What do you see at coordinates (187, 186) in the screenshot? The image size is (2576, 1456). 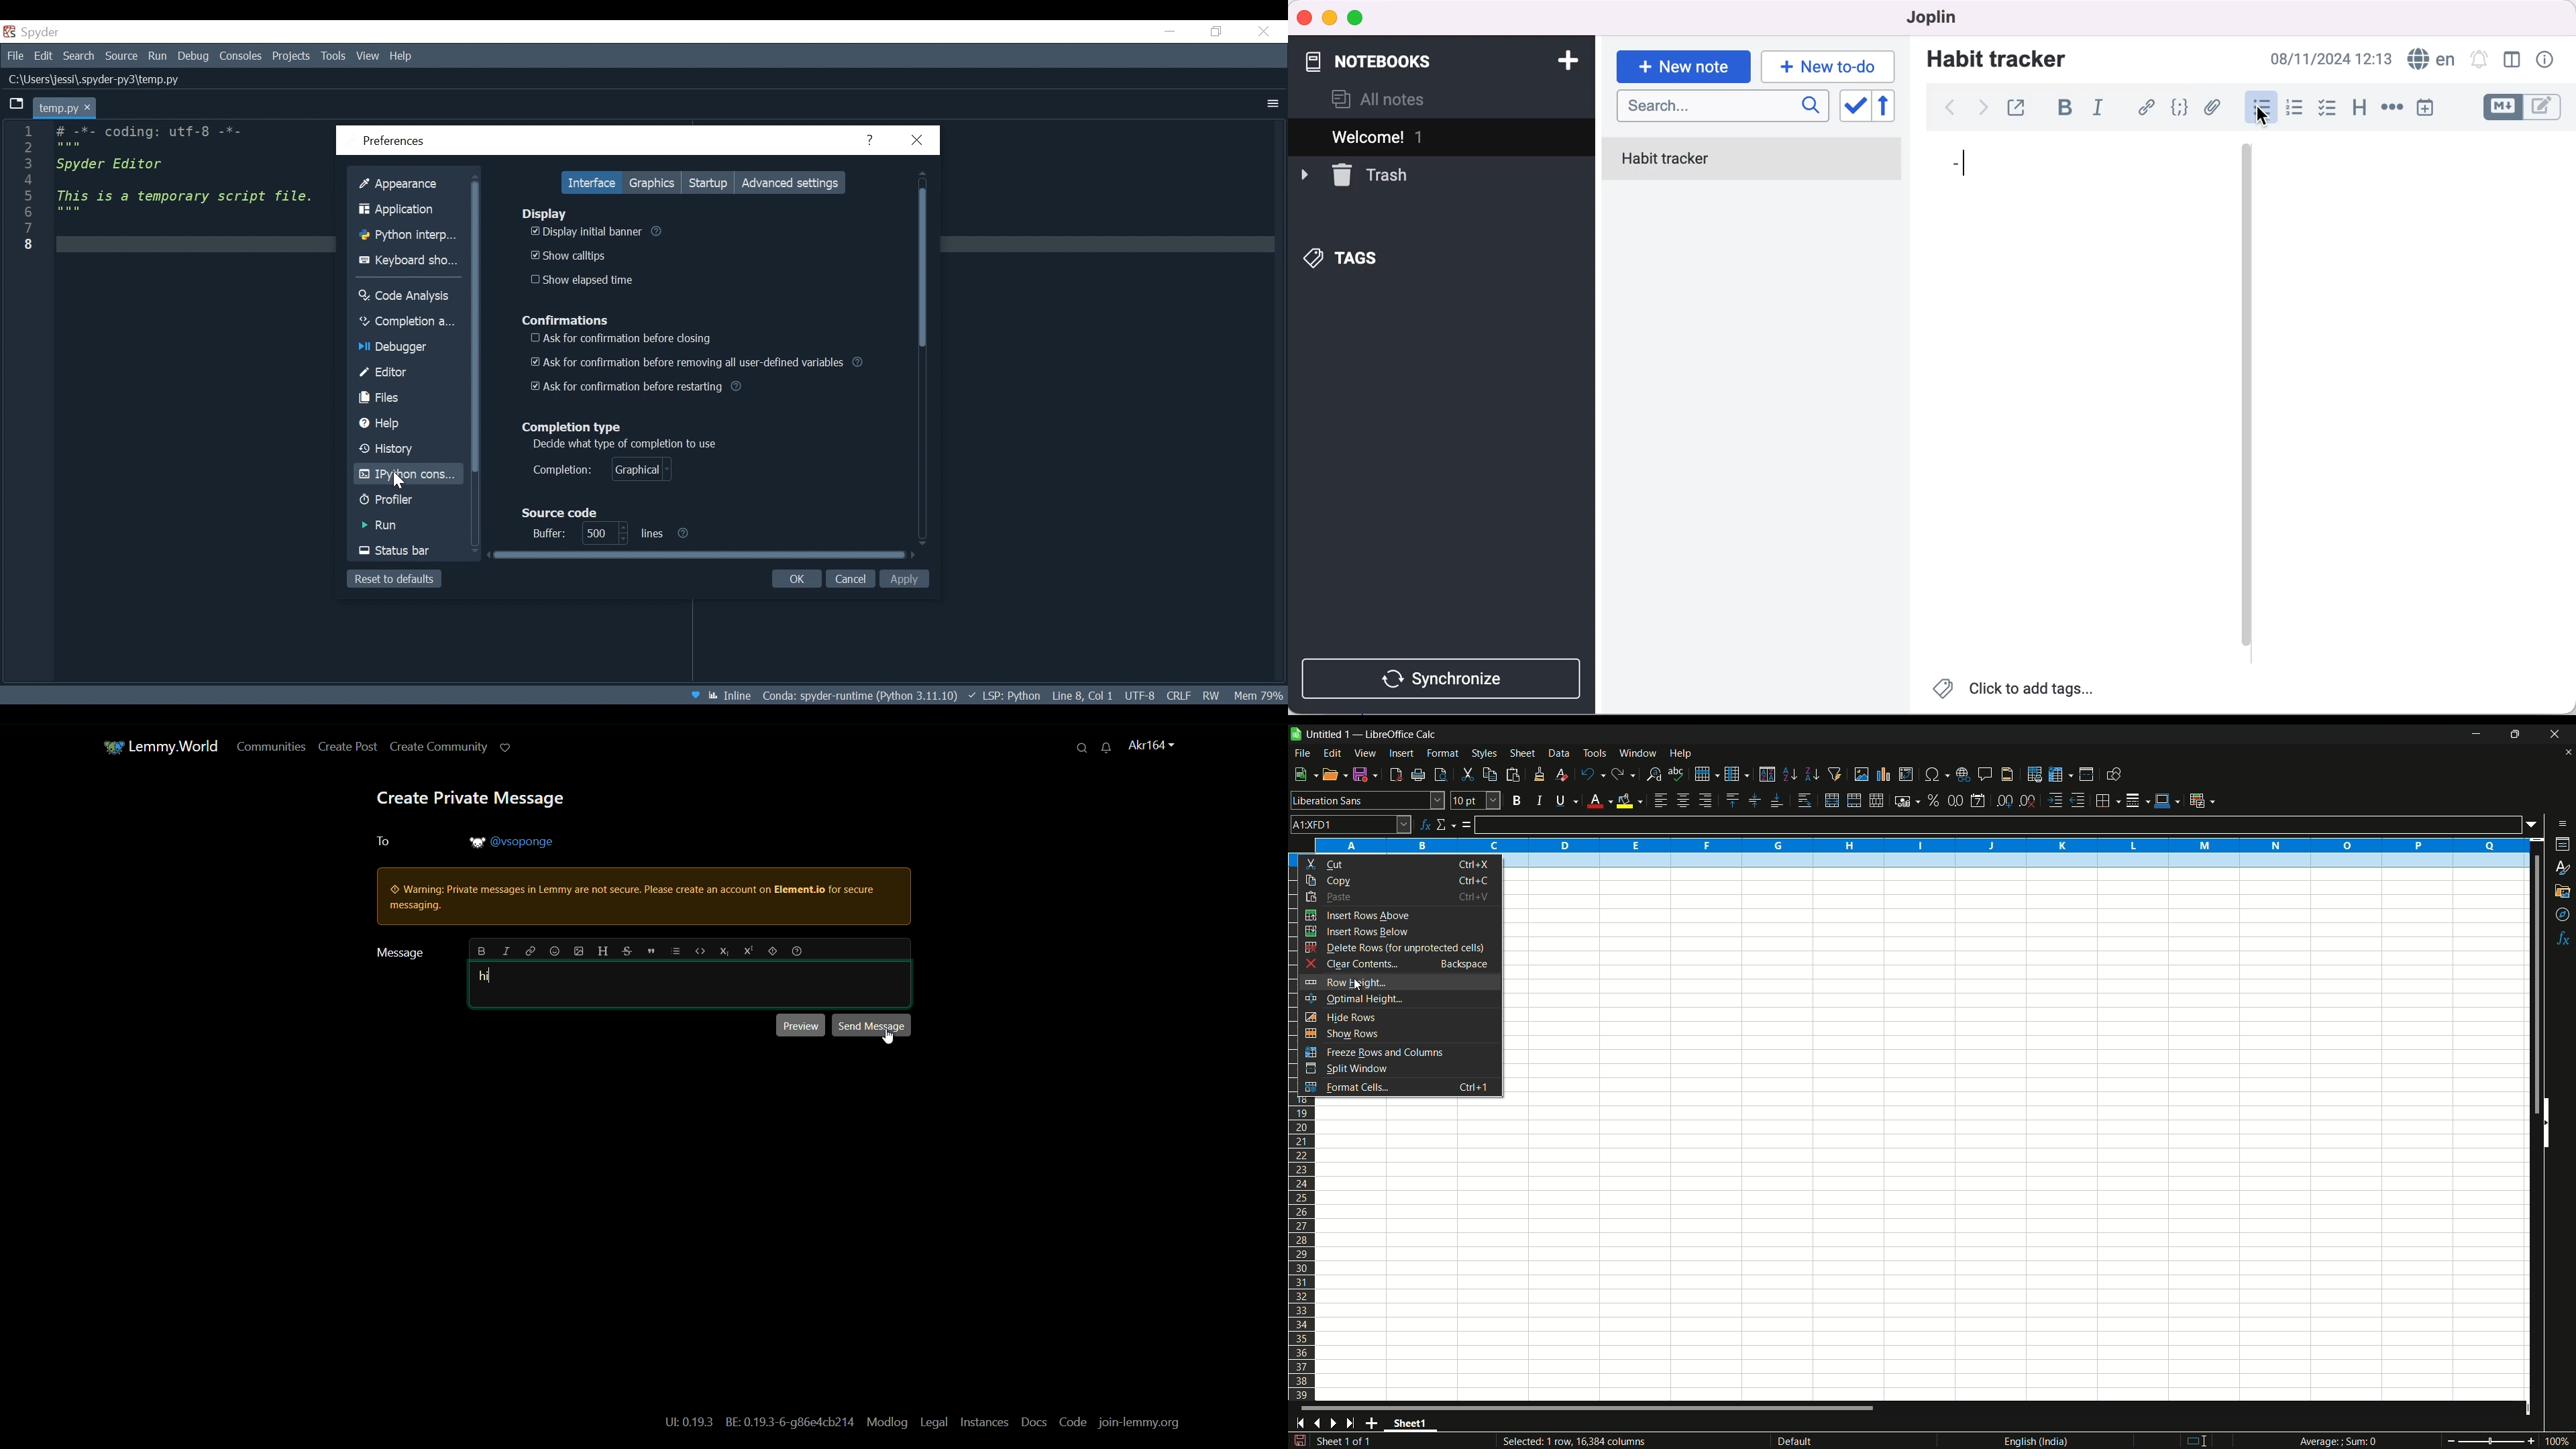 I see `` at bounding box center [187, 186].